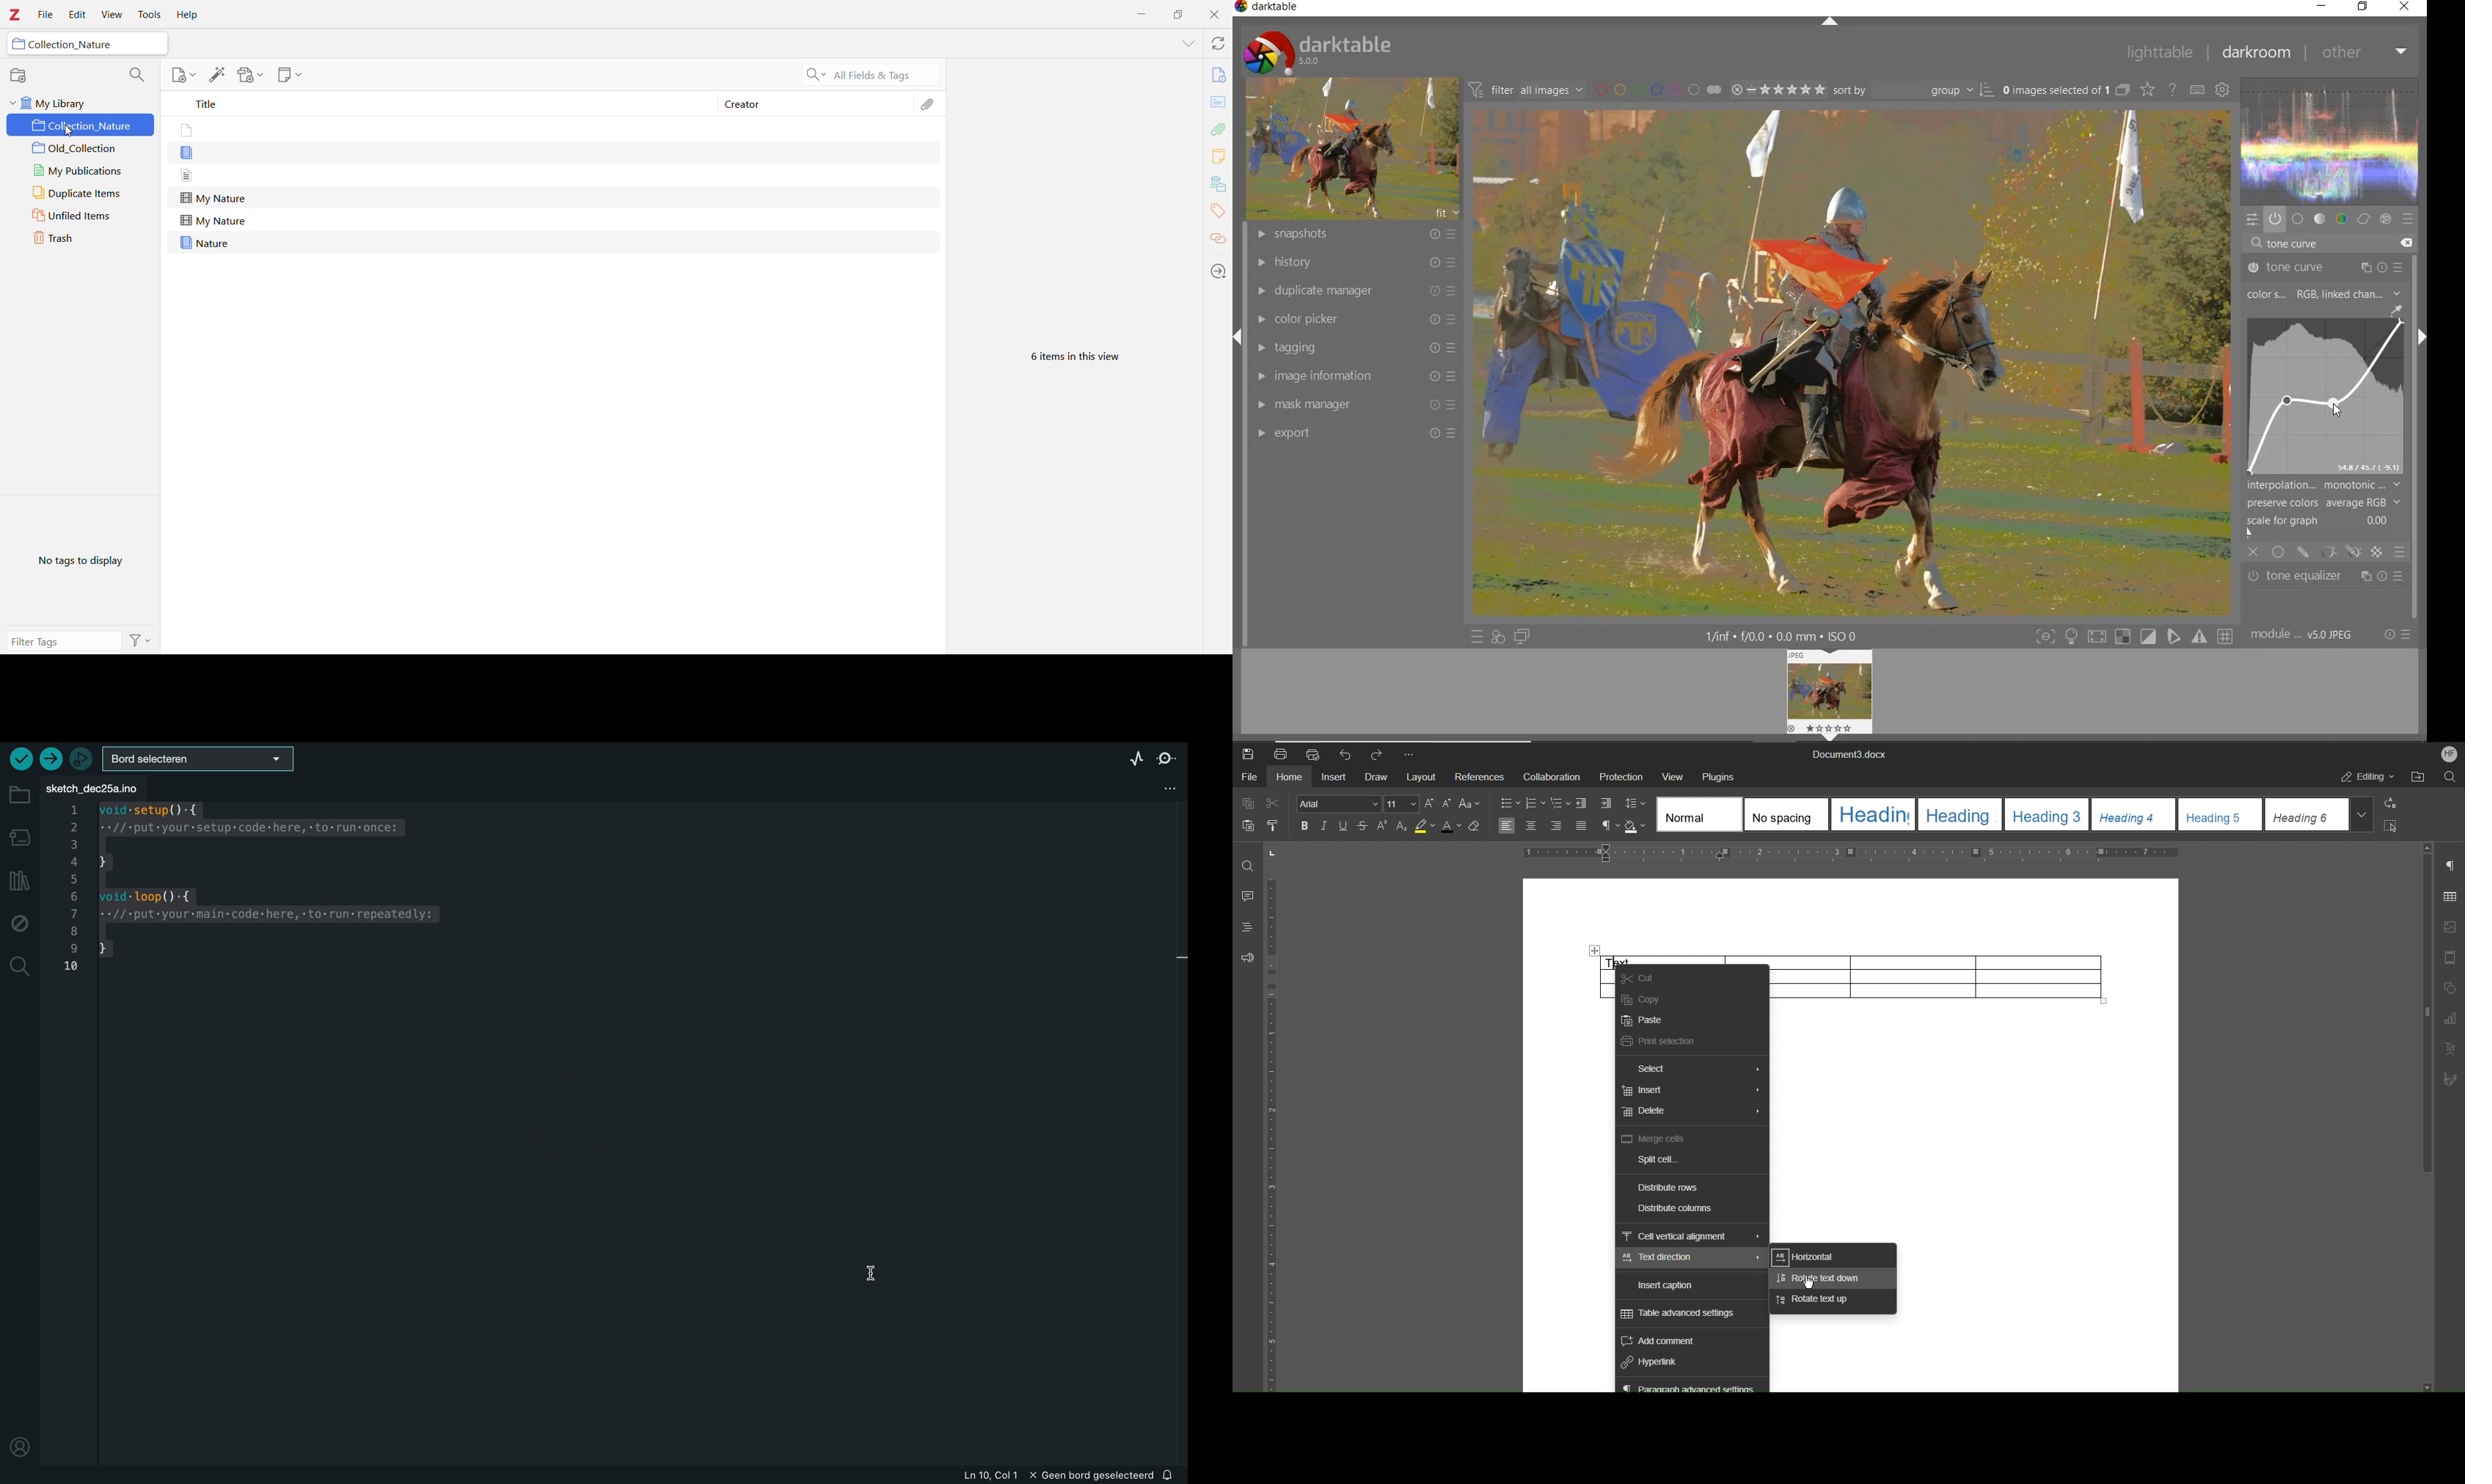 The height and width of the screenshot is (1484, 2492). What do you see at coordinates (216, 198) in the screenshot?
I see `My Nature file` at bounding box center [216, 198].